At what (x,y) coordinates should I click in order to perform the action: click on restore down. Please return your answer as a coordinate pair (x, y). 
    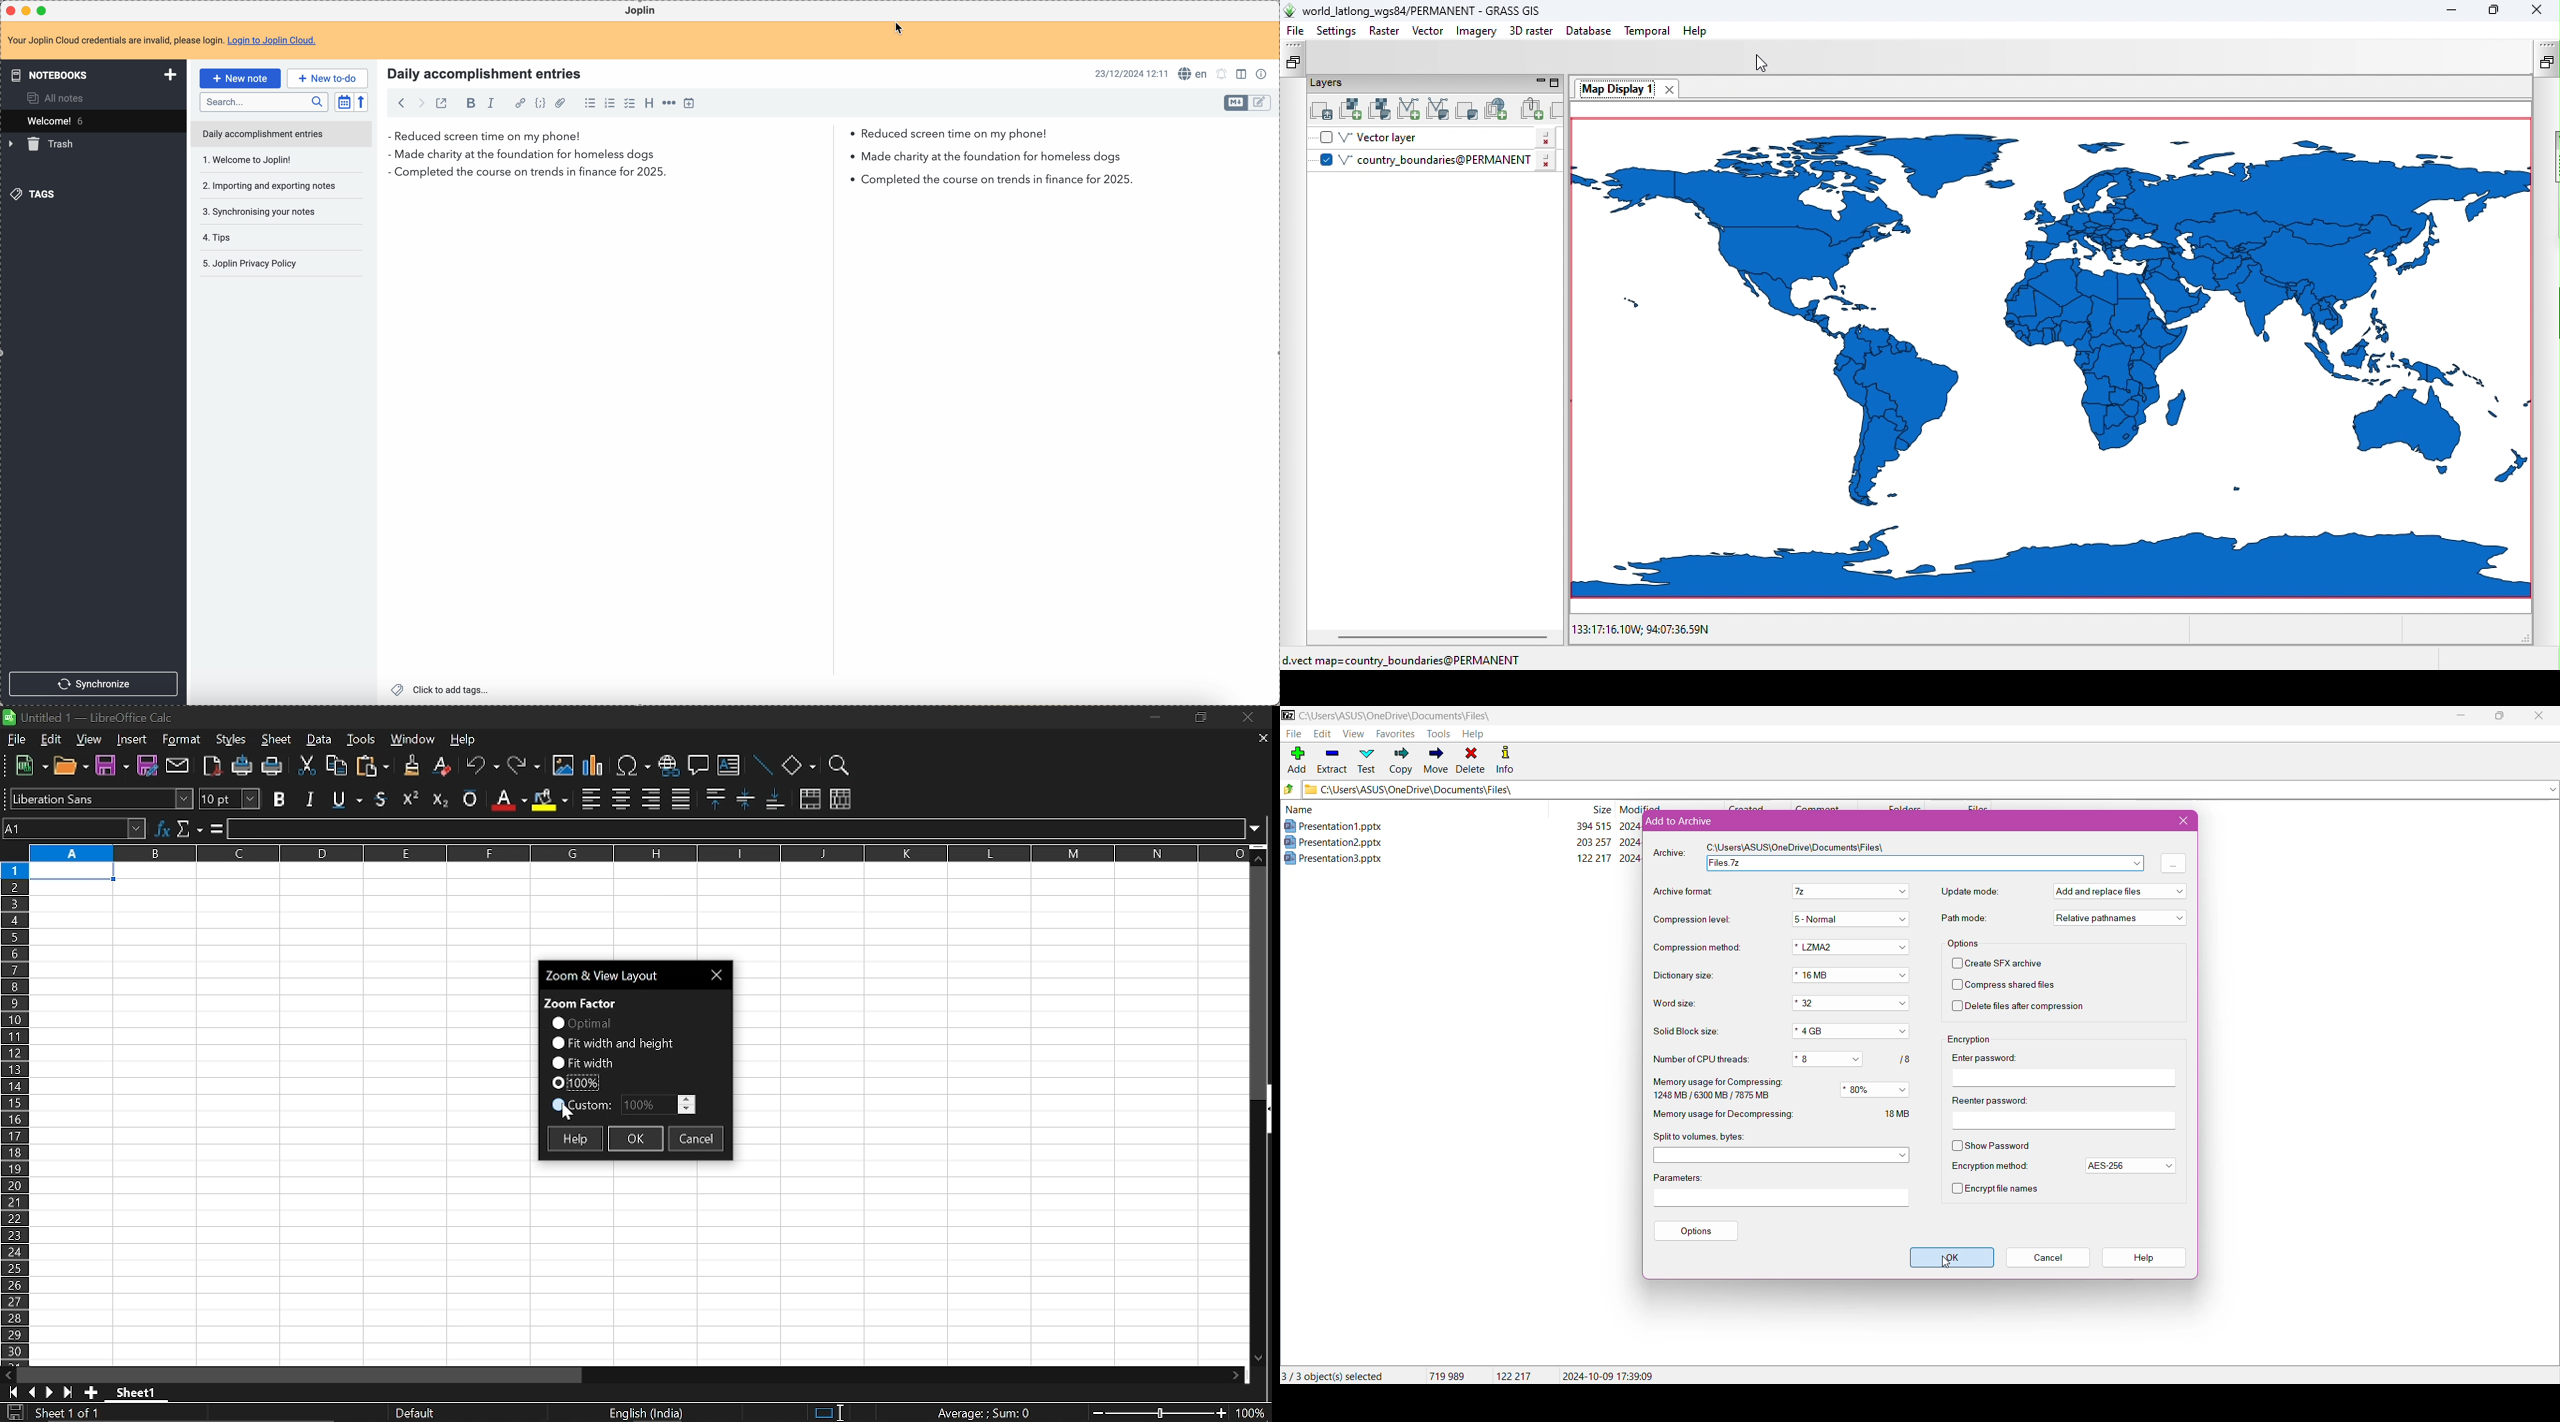
    Looking at the image, I should click on (1199, 719).